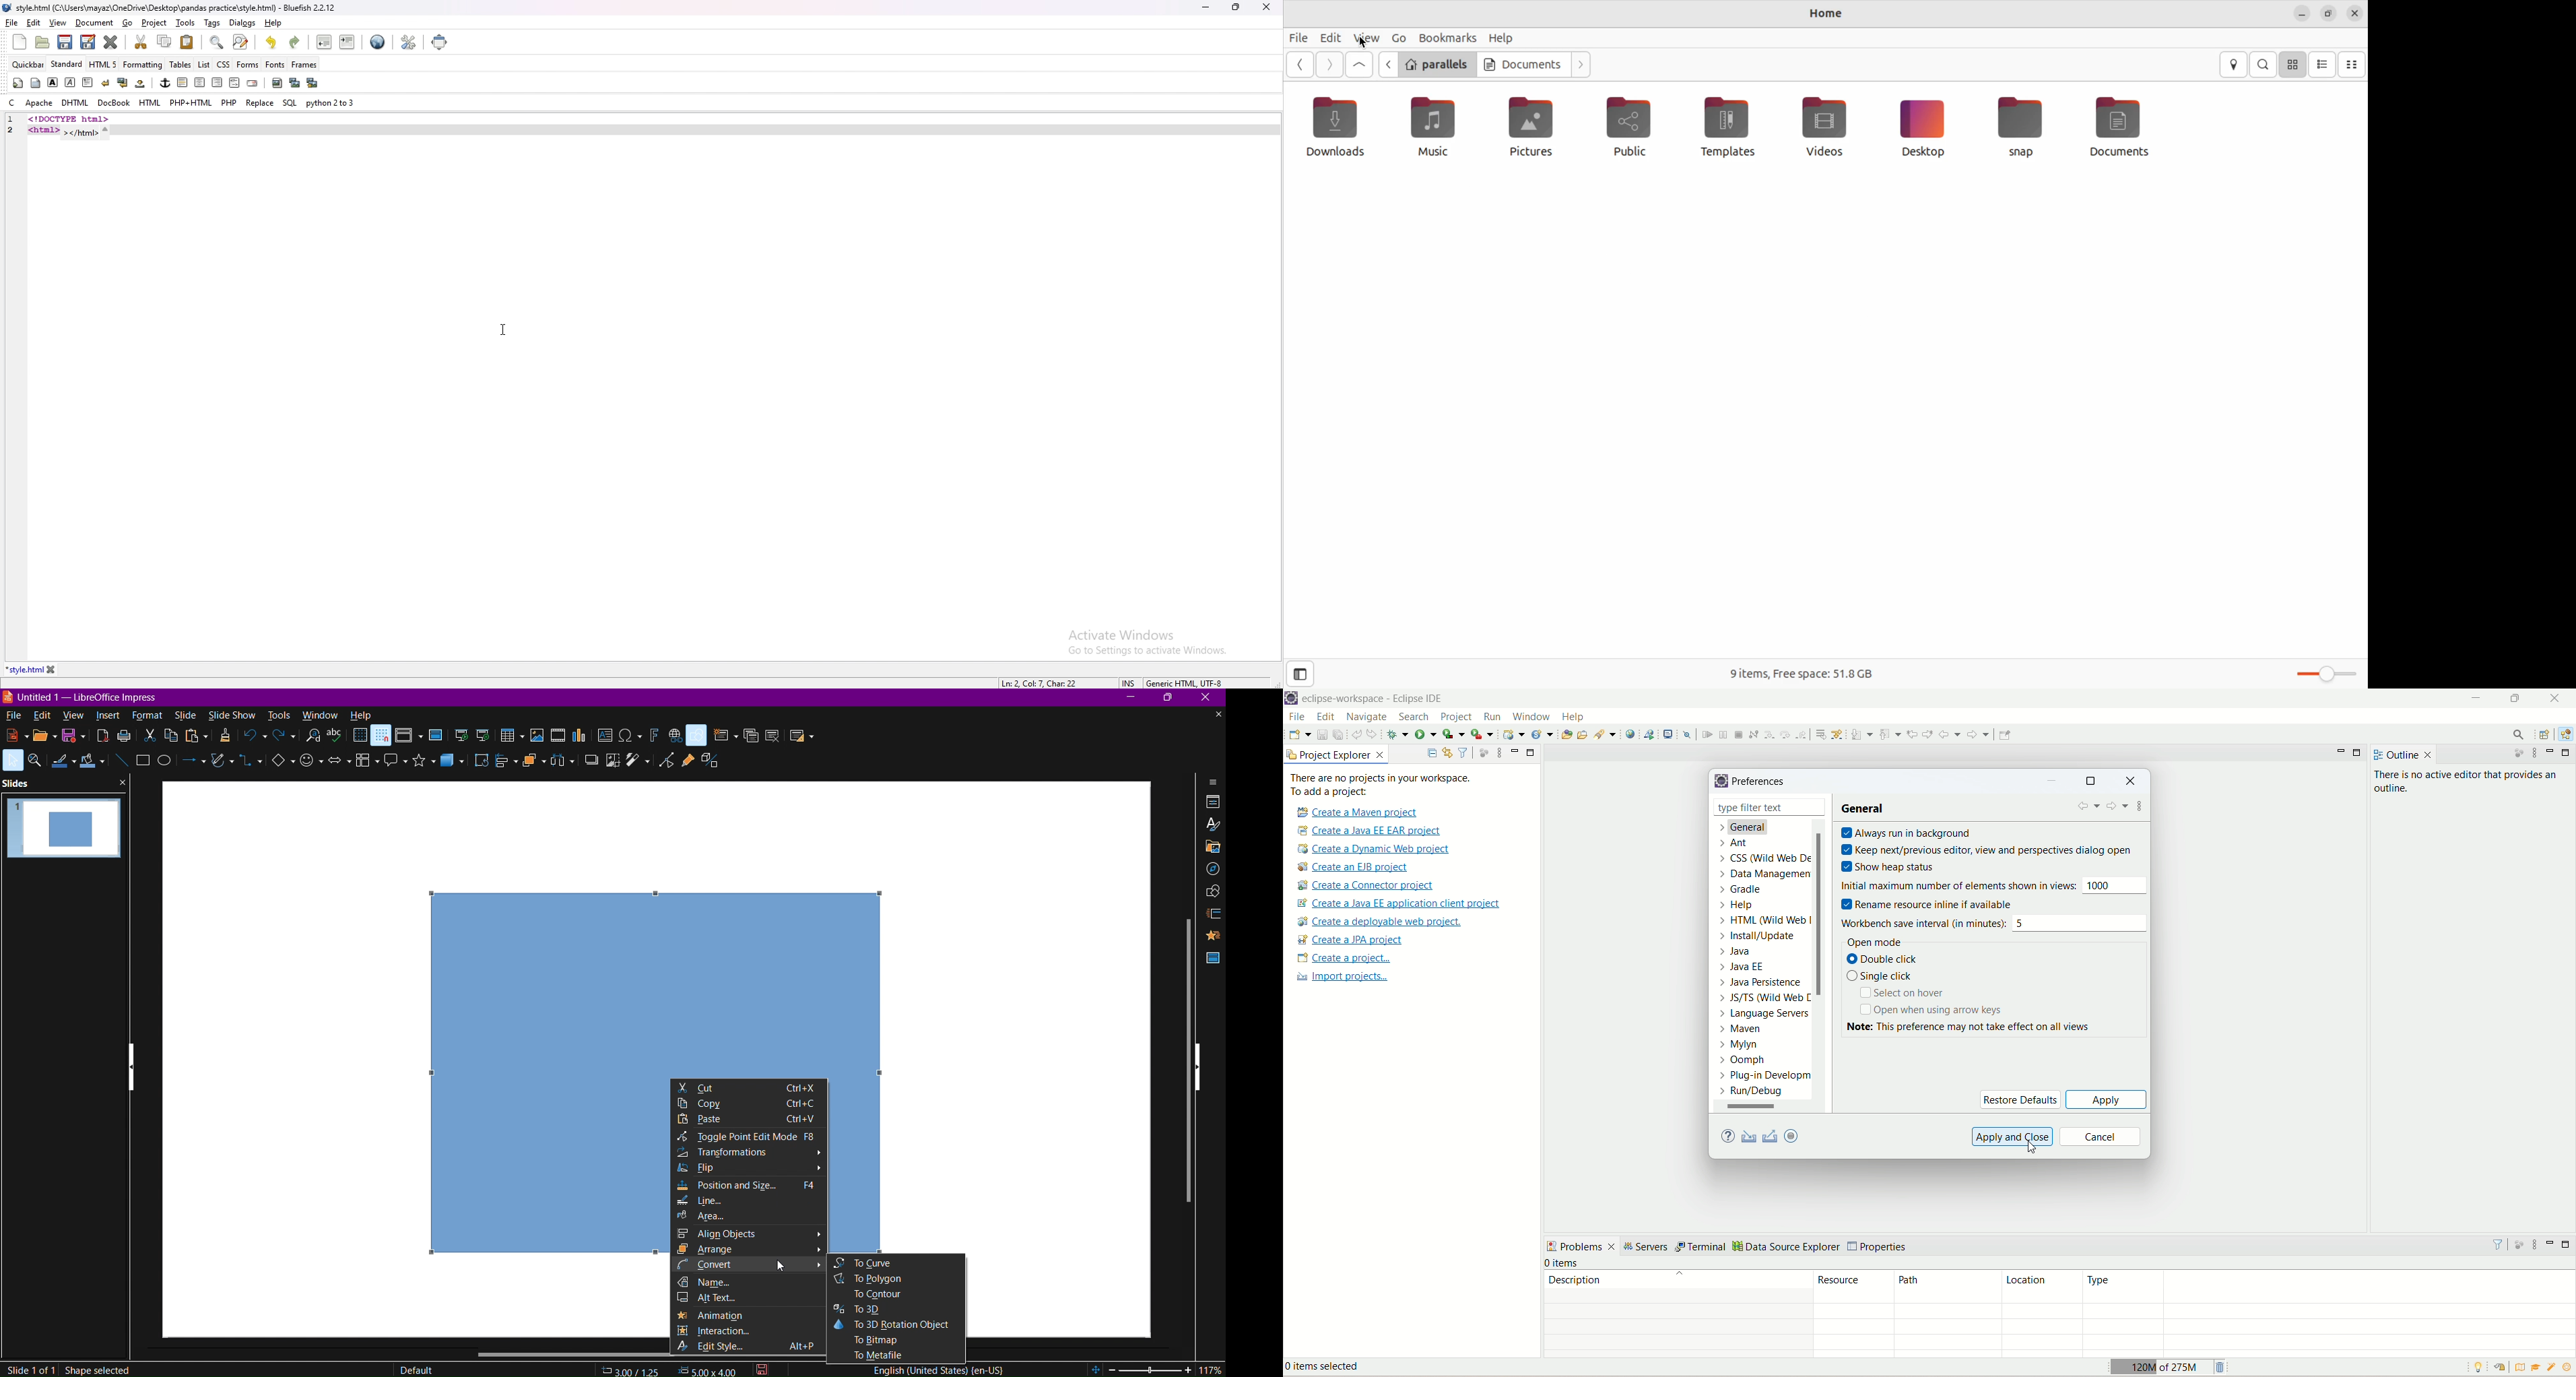  I want to click on close pane, so click(122, 783).